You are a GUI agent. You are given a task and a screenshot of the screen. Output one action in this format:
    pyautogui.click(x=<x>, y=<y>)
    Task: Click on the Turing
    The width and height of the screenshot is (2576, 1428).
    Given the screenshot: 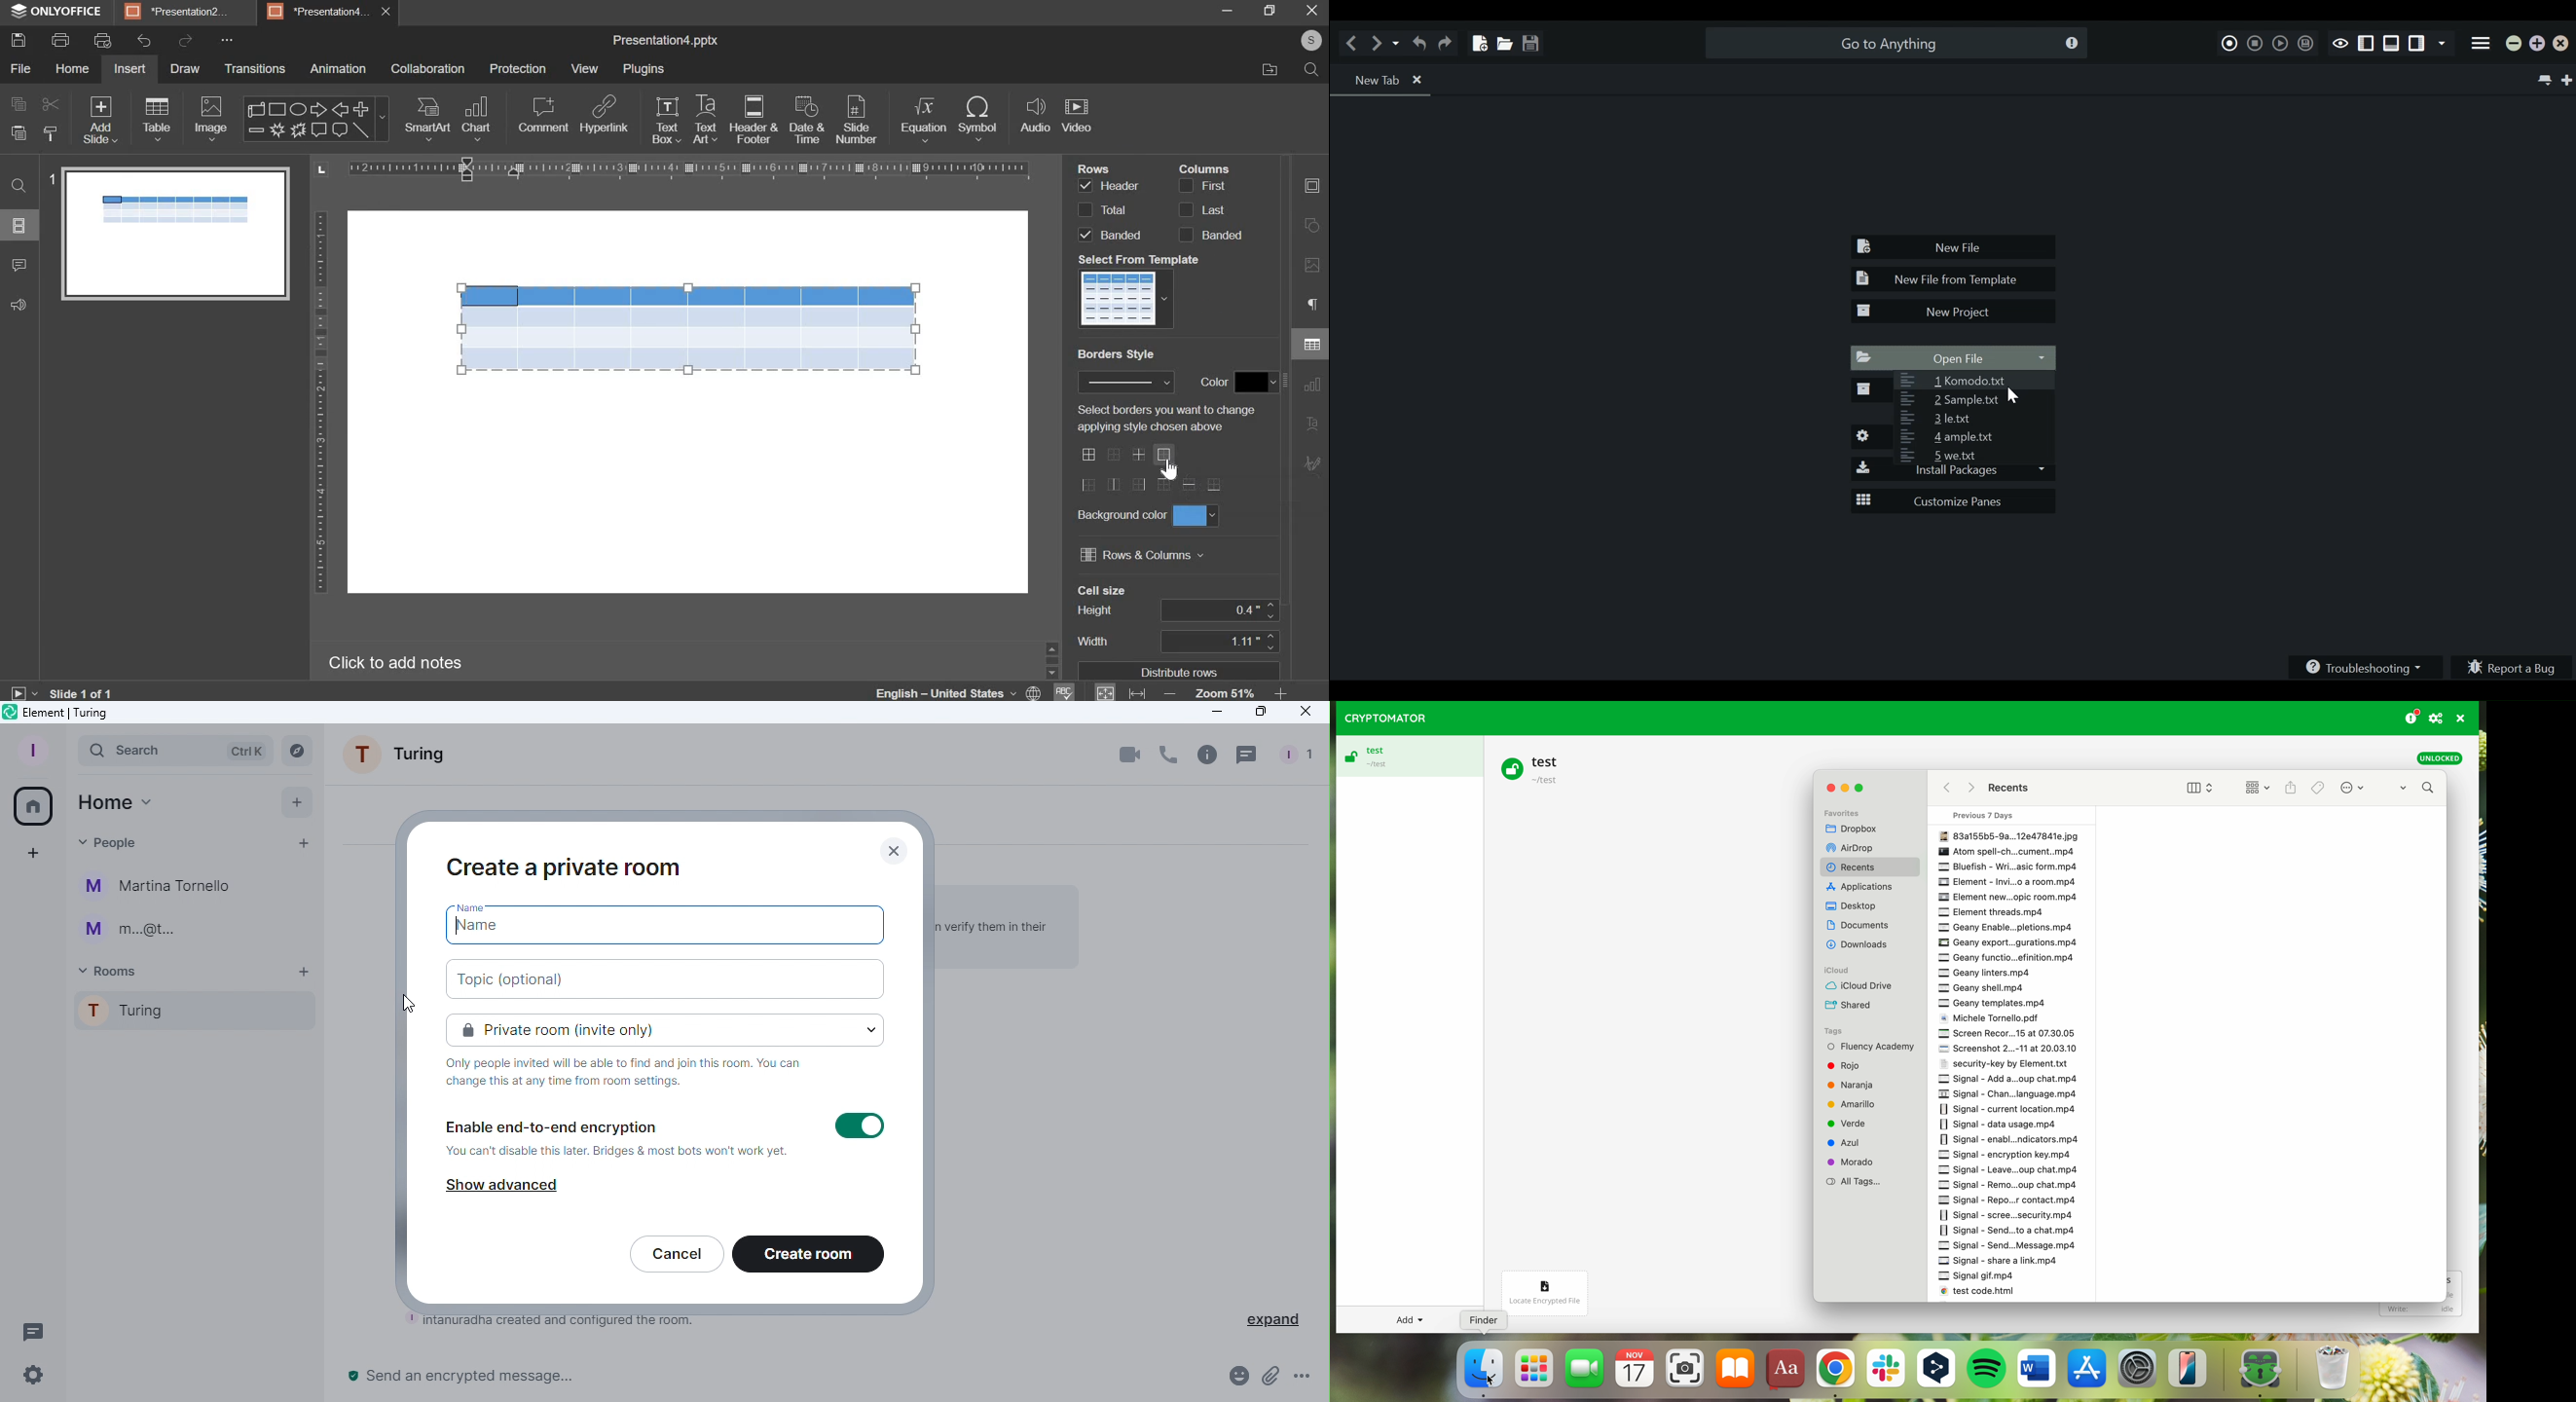 What is the action you would take?
    pyautogui.click(x=188, y=1015)
    